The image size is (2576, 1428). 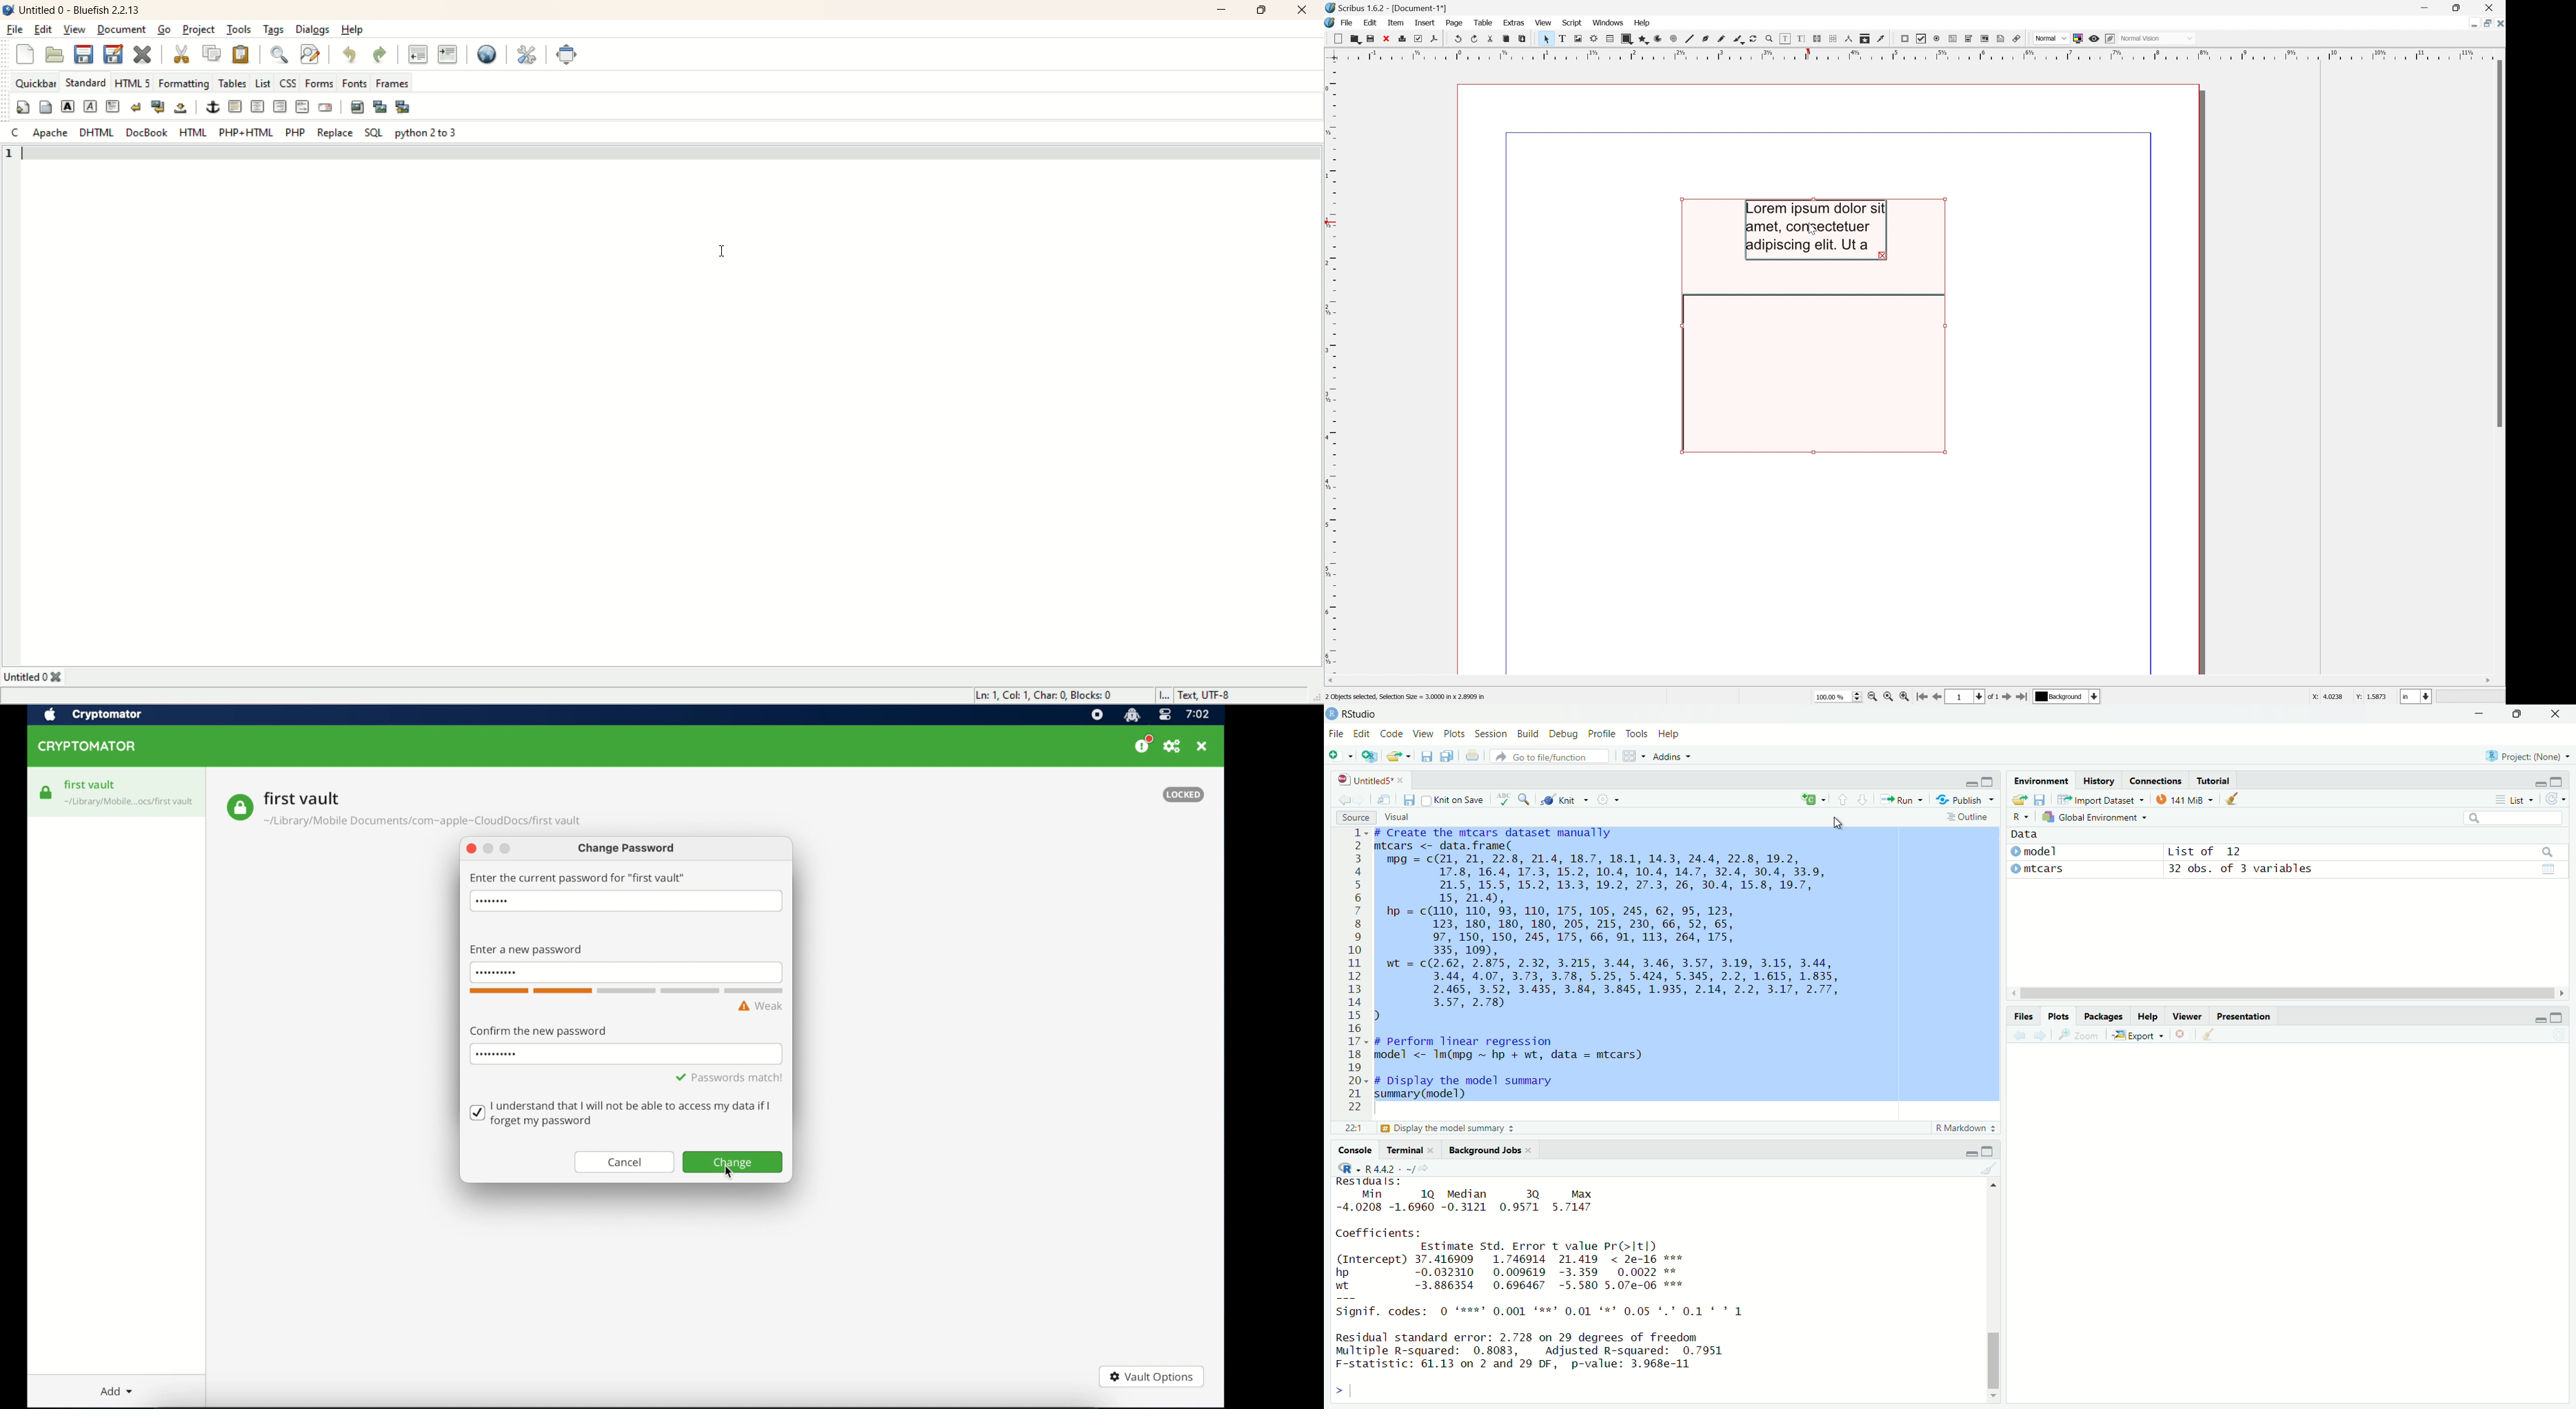 What do you see at coordinates (2035, 870) in the screenshot?
I see `mtcars` at bounding box center [2035, 870].